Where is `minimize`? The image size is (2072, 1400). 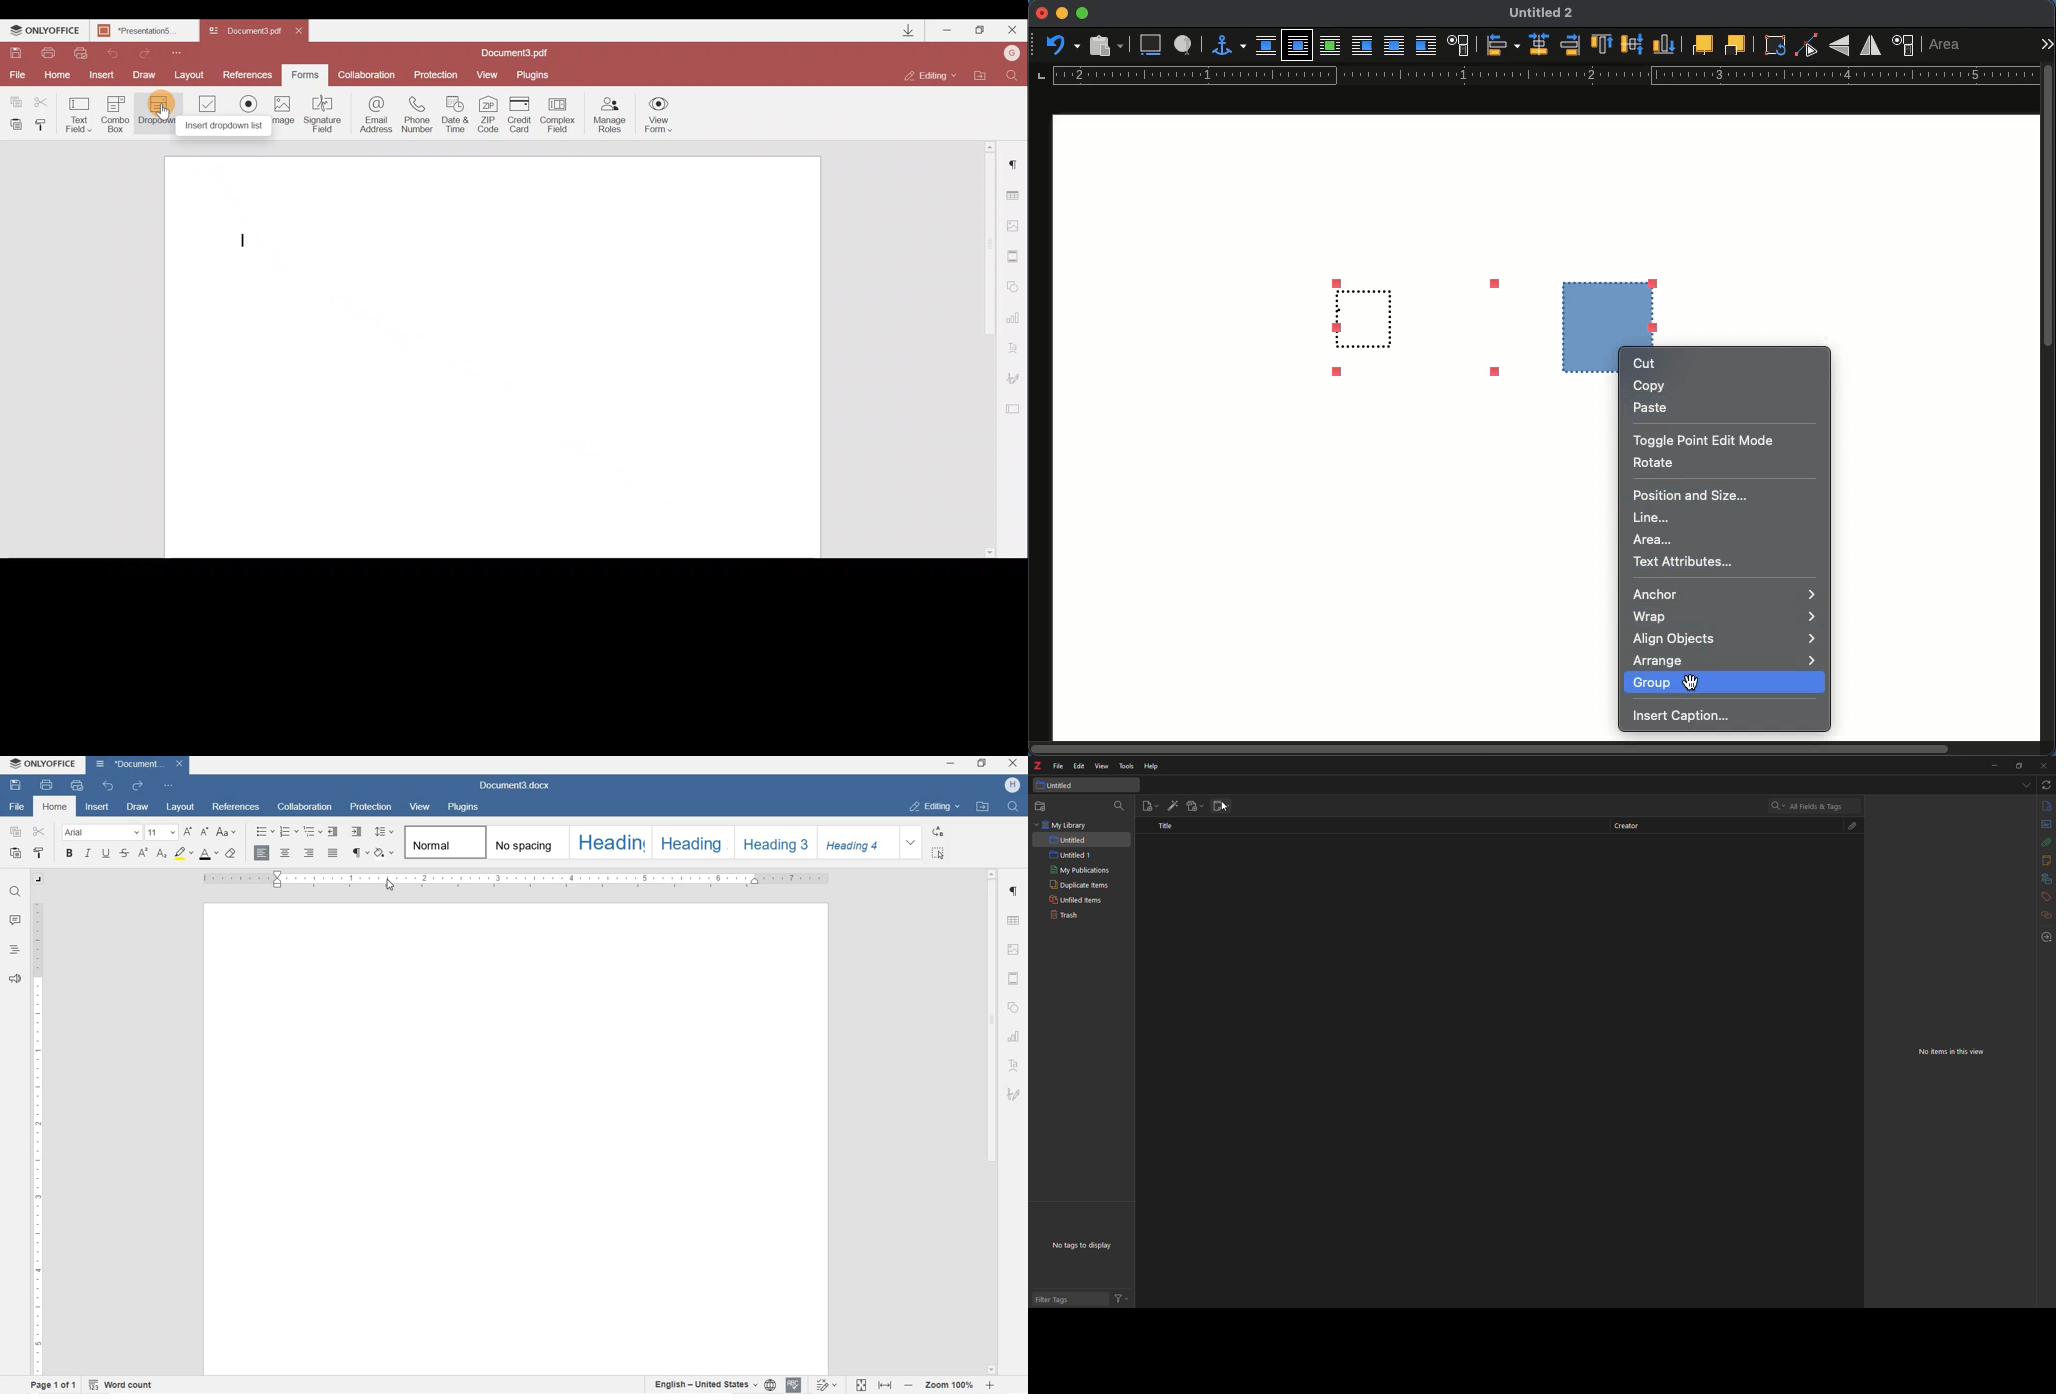
minimize is located at coordinates (1990, 767).